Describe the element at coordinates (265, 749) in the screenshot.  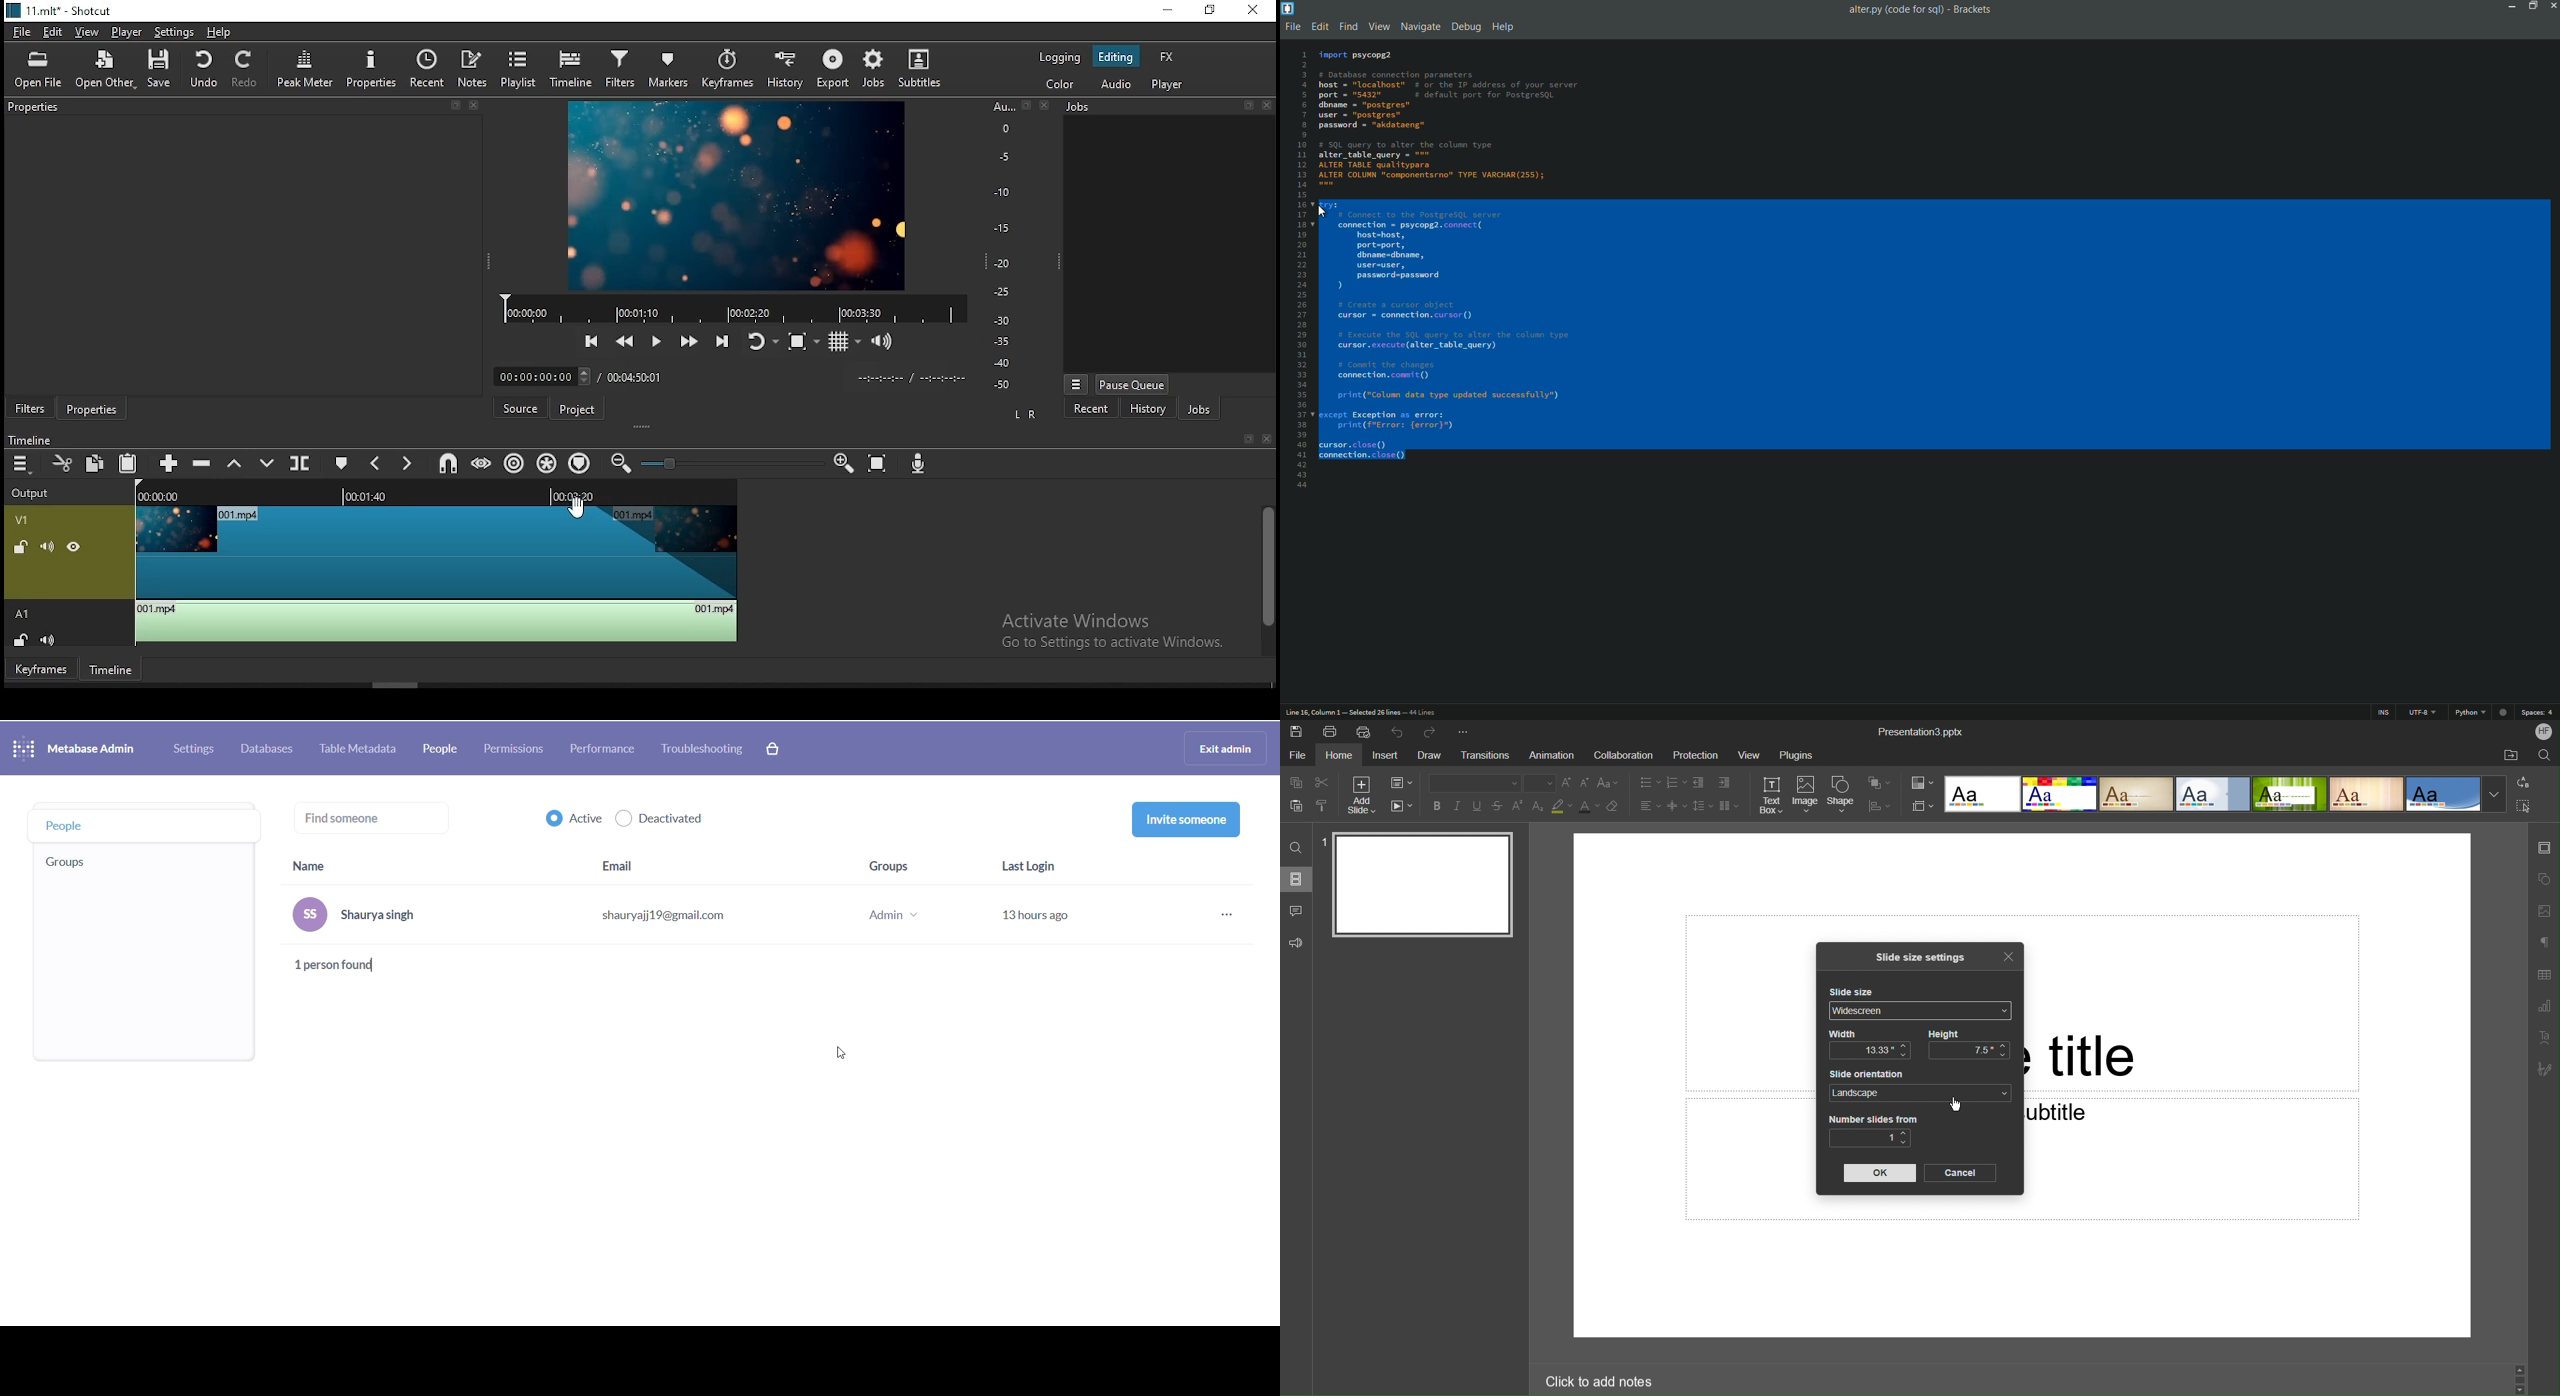
I see `database` at that location.